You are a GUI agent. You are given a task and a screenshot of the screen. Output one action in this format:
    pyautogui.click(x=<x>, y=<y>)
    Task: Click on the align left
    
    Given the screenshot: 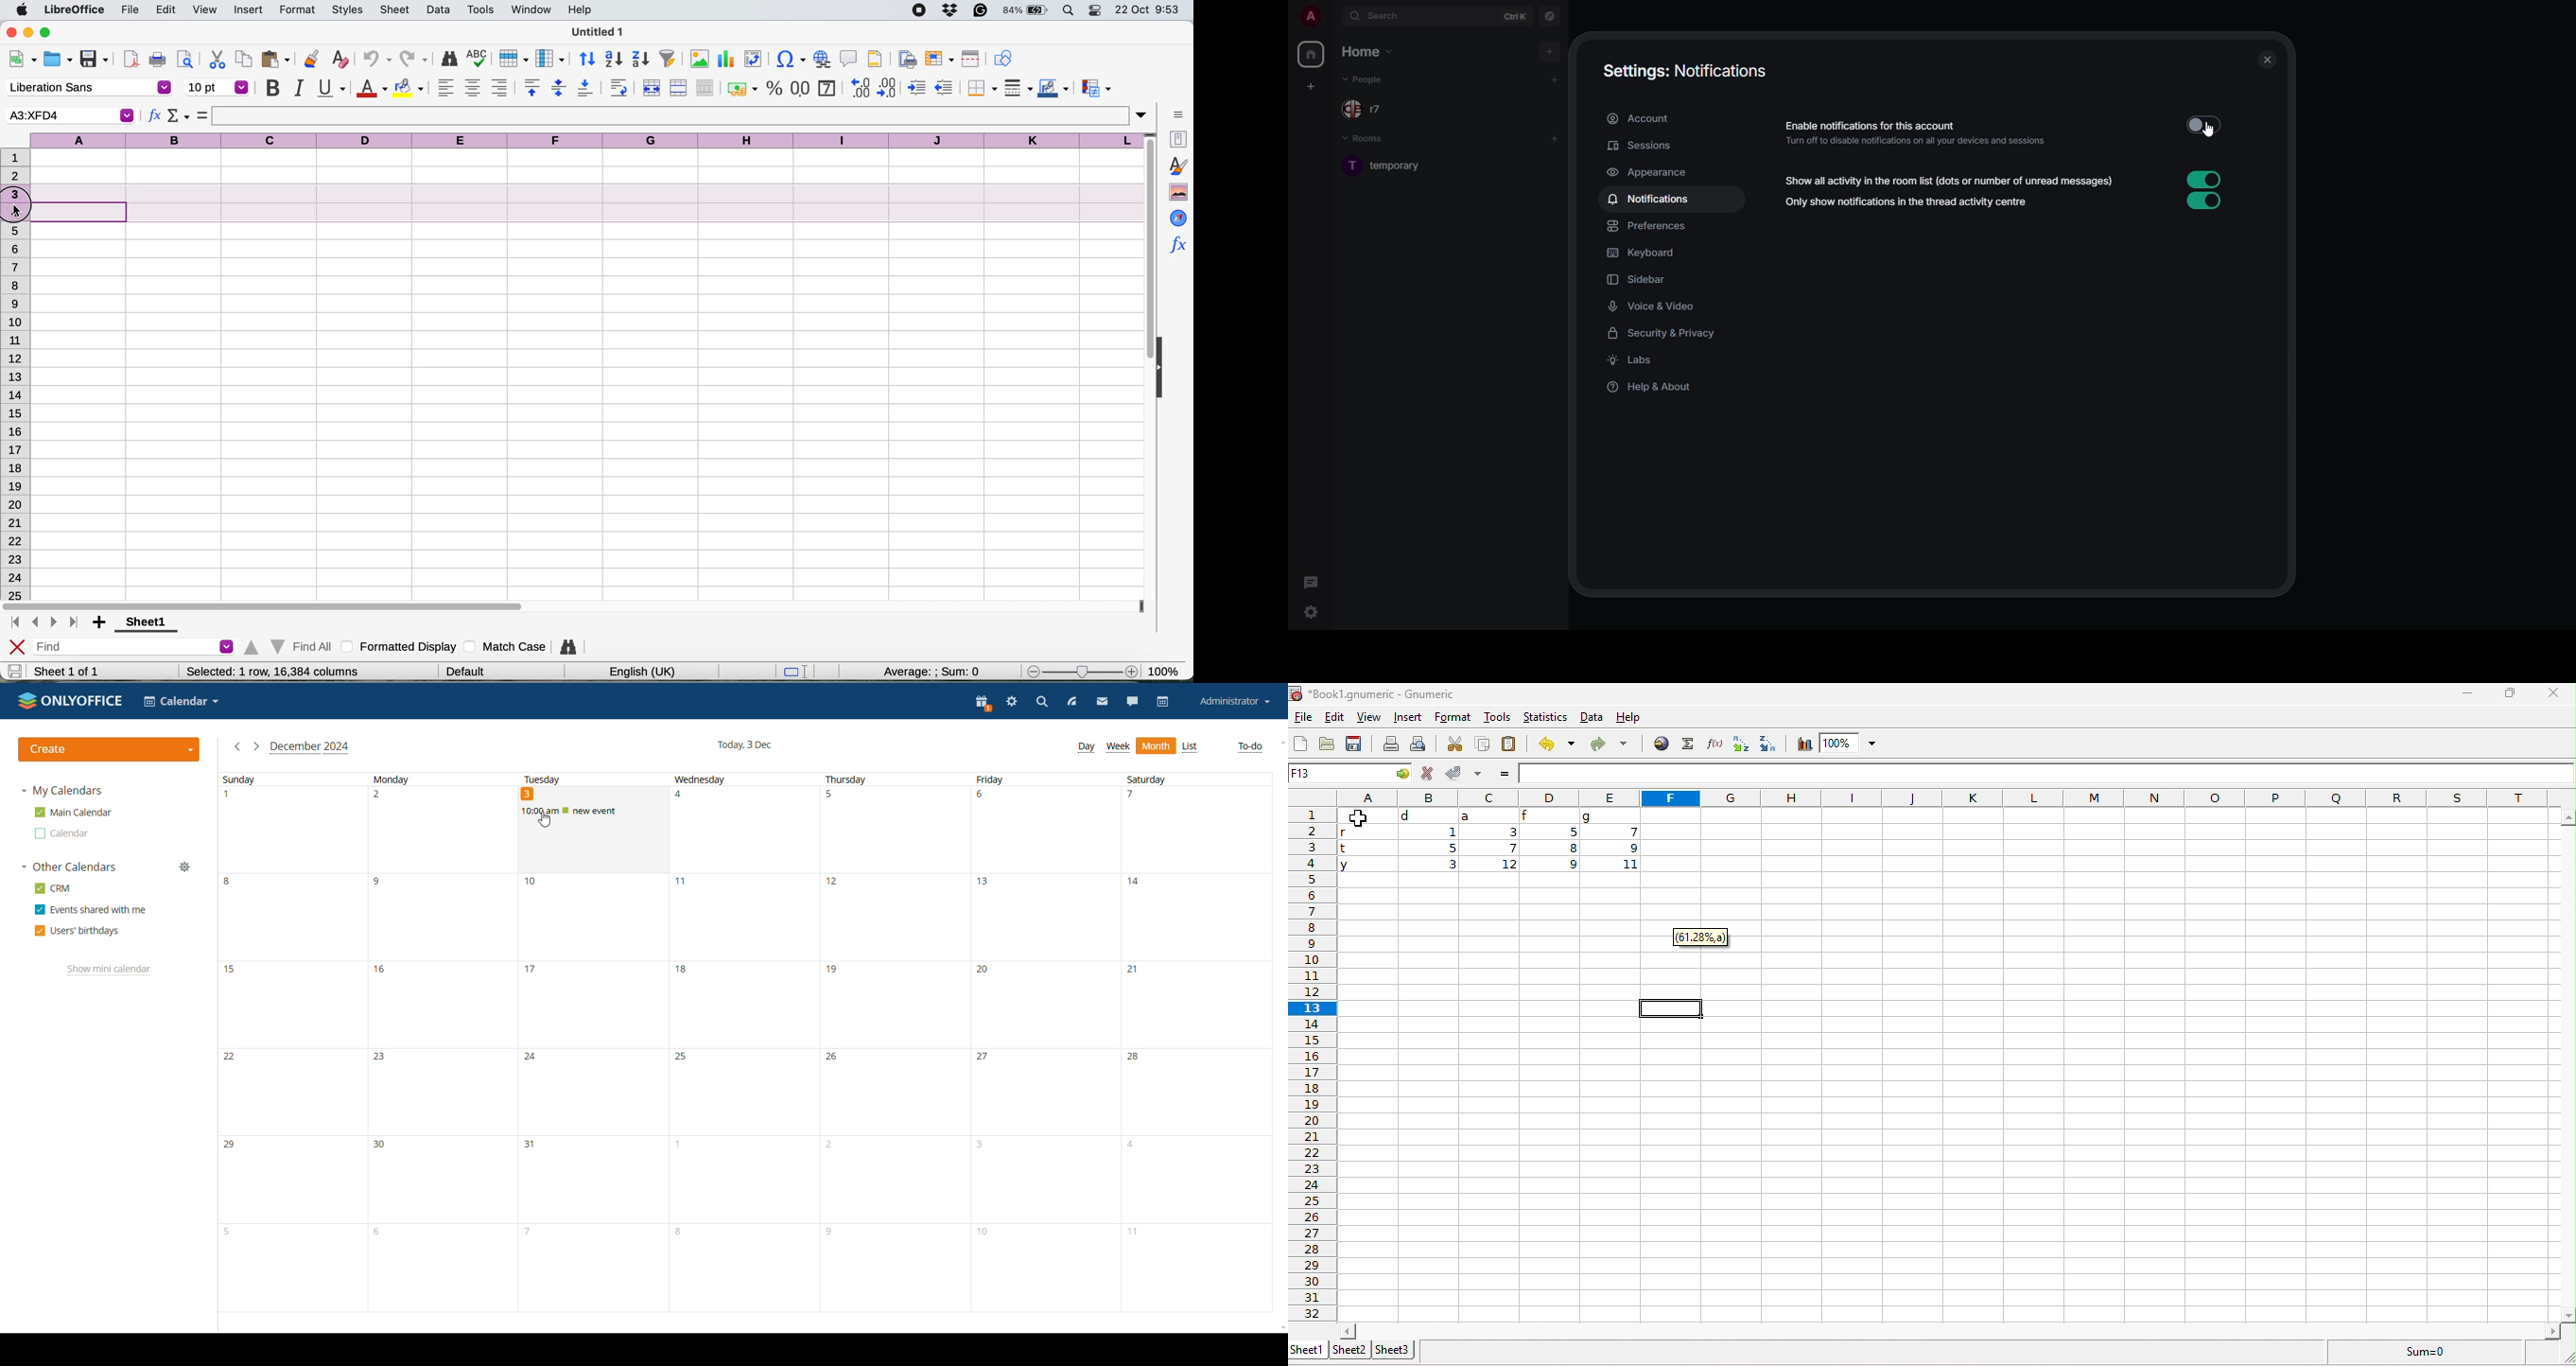 What is the action you would take?
    pyautogui.click(x=446, y=87)
    